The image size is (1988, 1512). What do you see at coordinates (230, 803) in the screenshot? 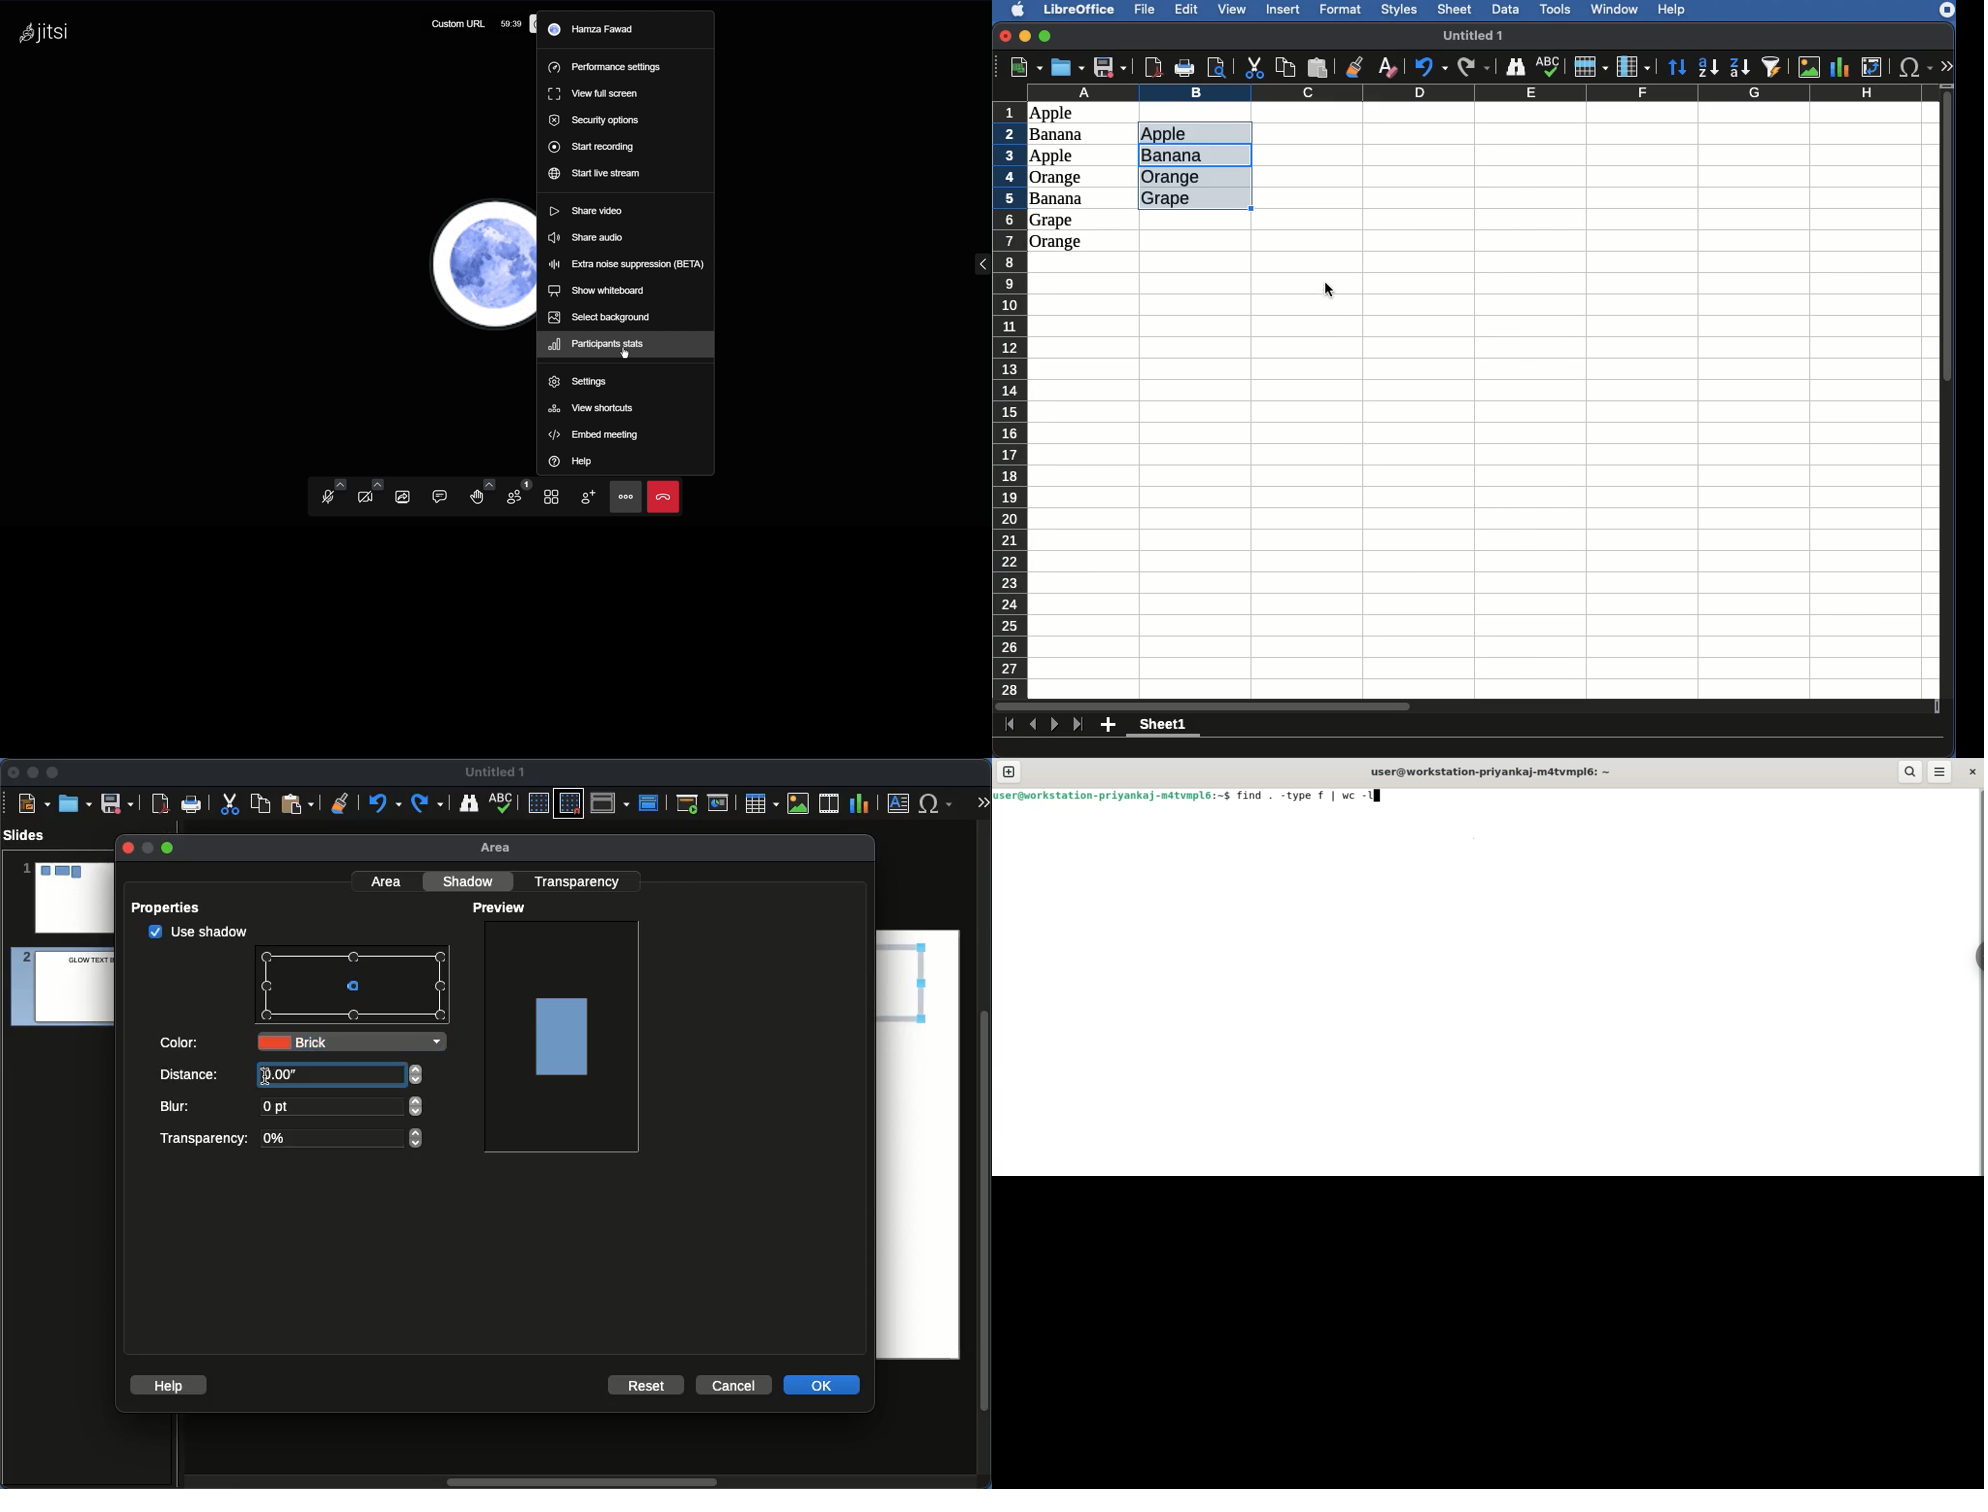
I see `Cut` at bounding box center [230, 803].